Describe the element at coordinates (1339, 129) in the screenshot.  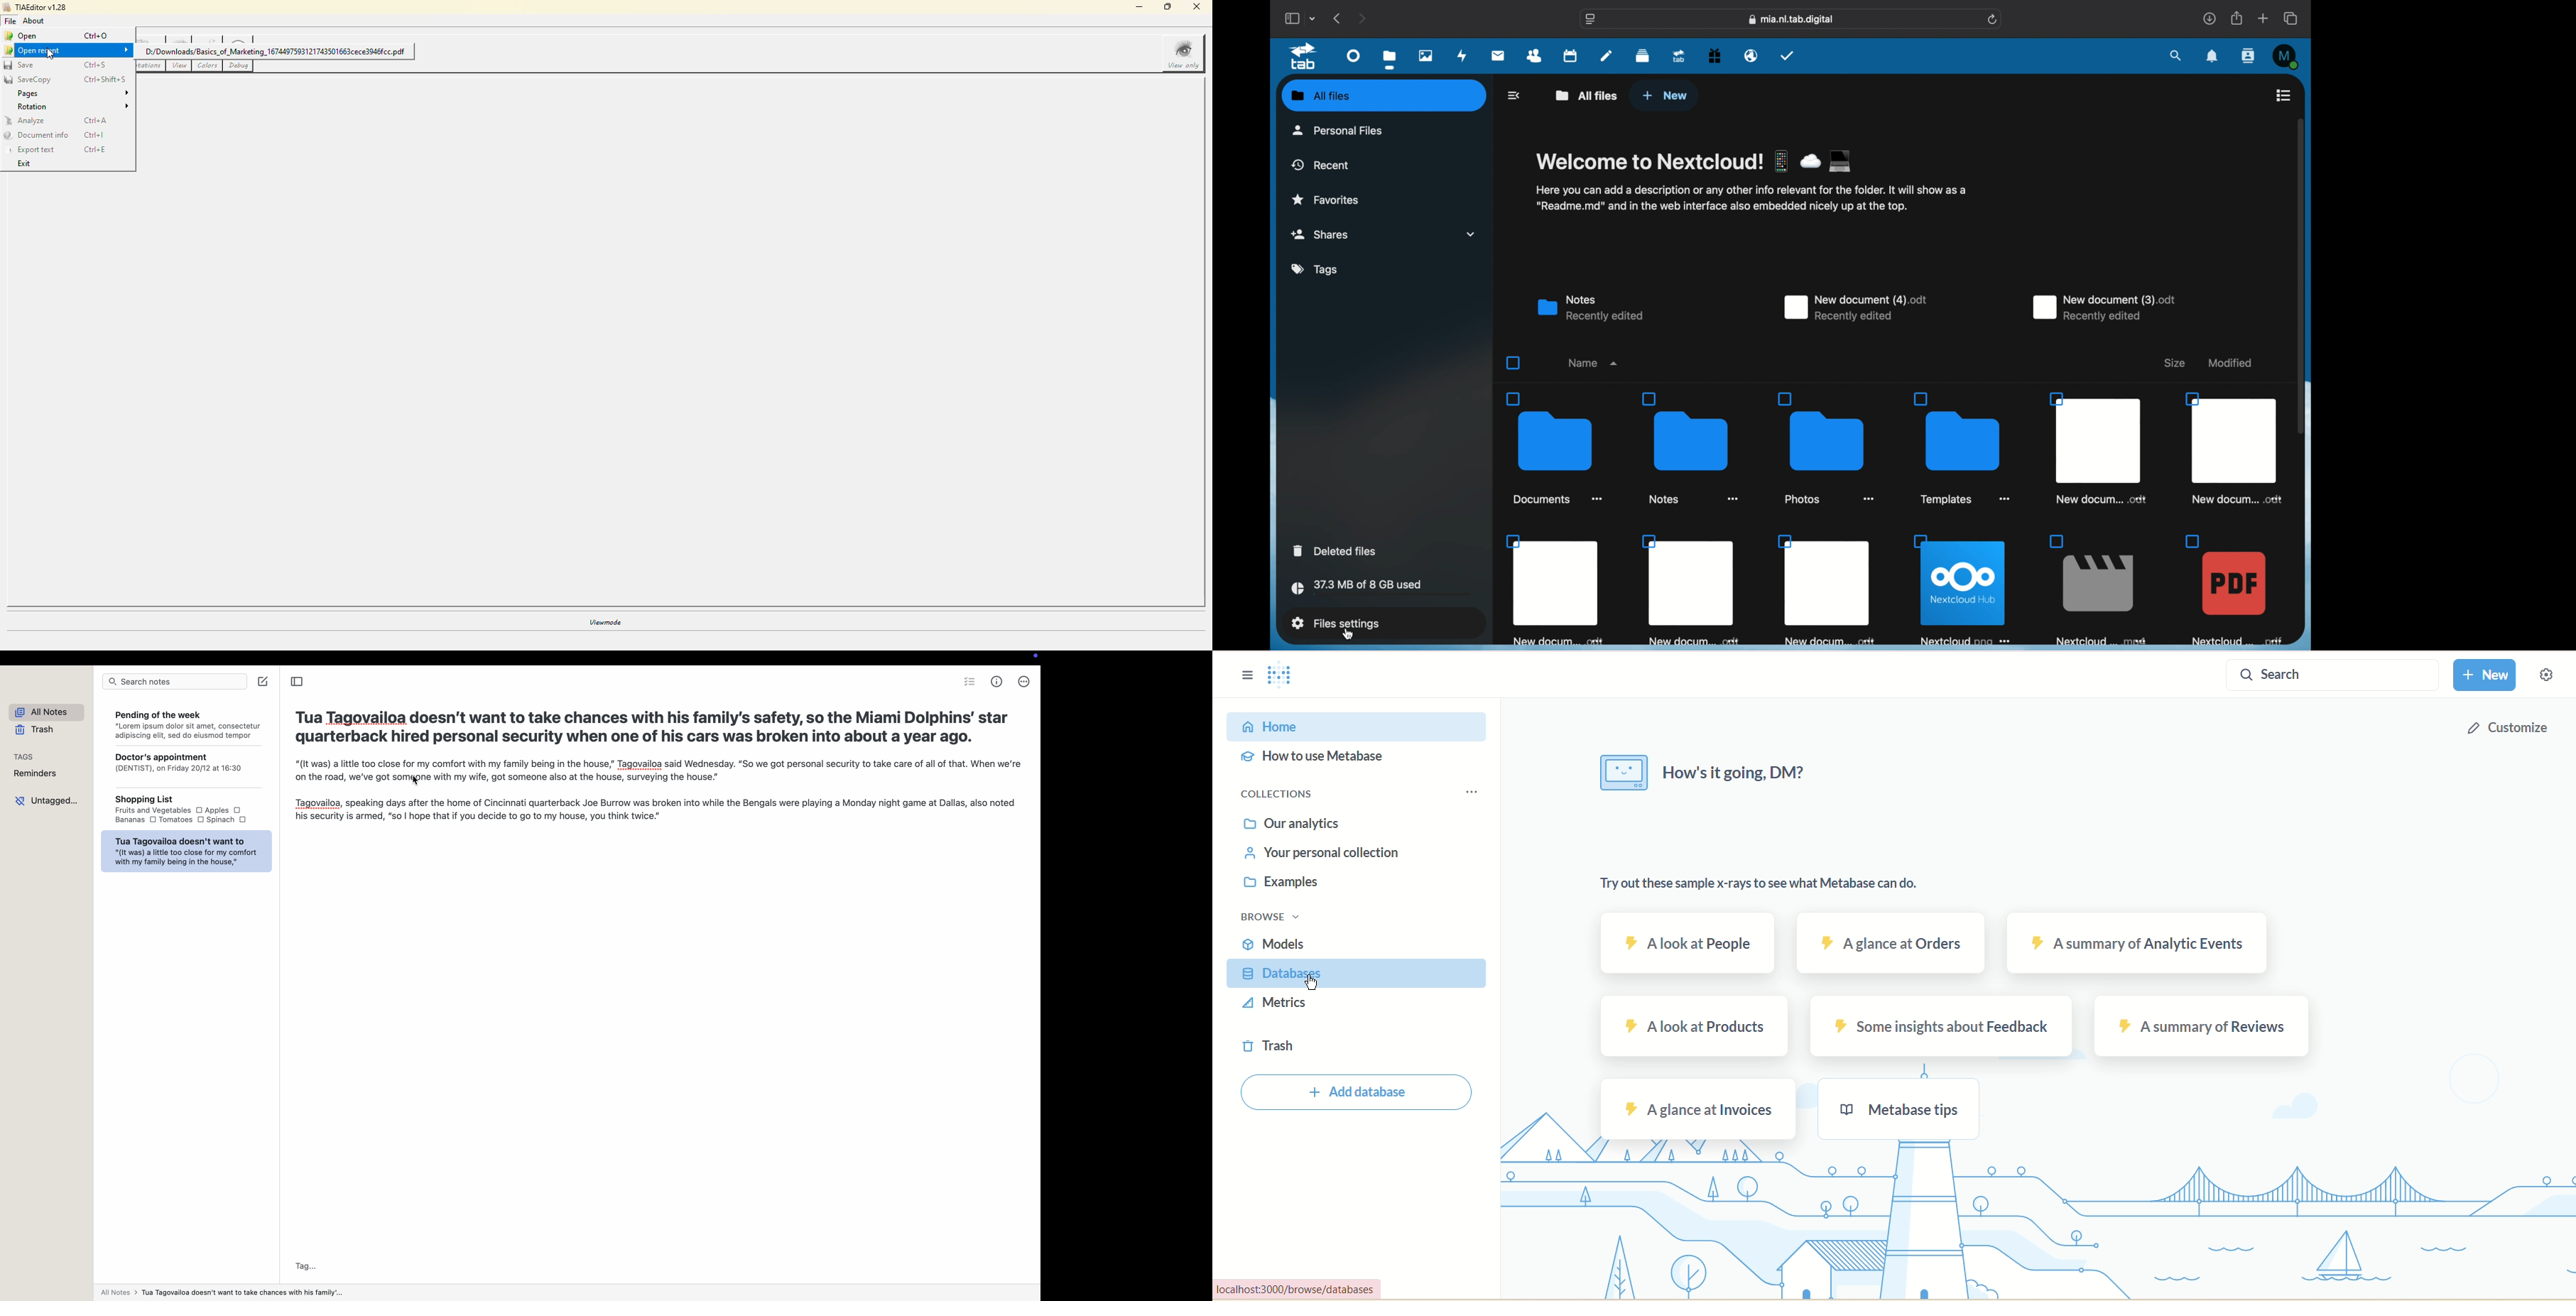
I see `personal files` at that location.